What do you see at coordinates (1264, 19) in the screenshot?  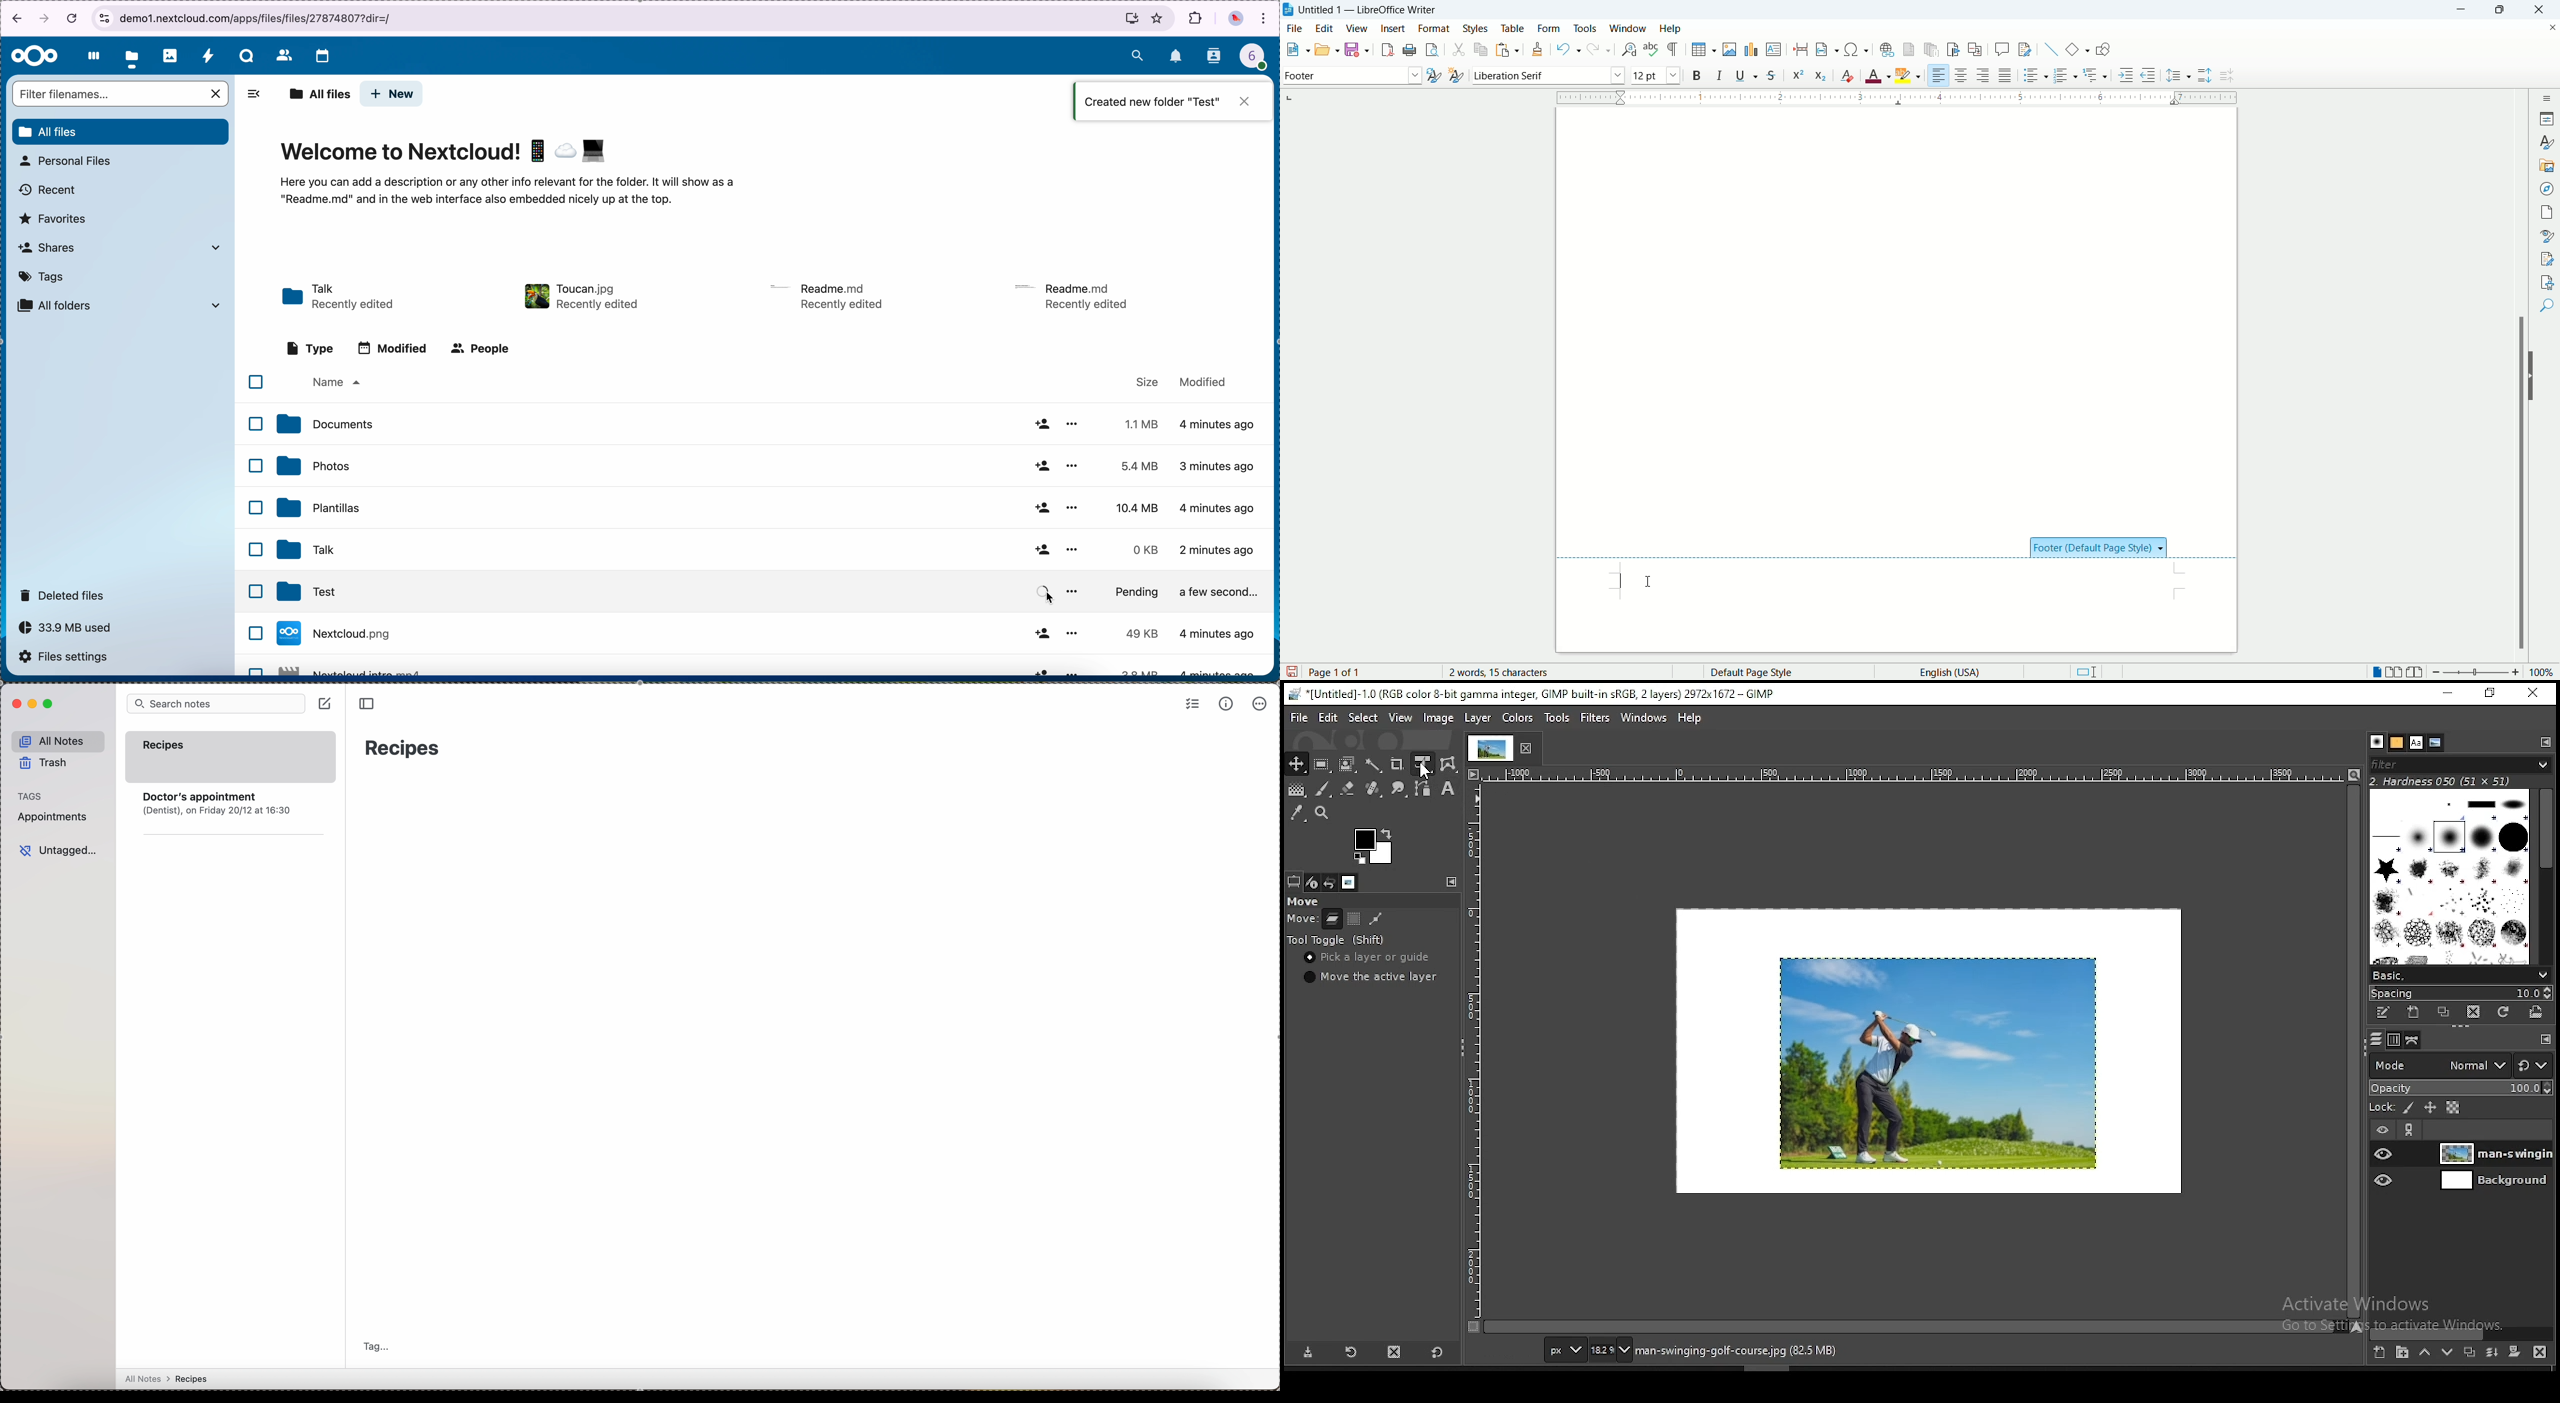 I see `customize and control Google Chrome` at bounding box center [1264, 19].